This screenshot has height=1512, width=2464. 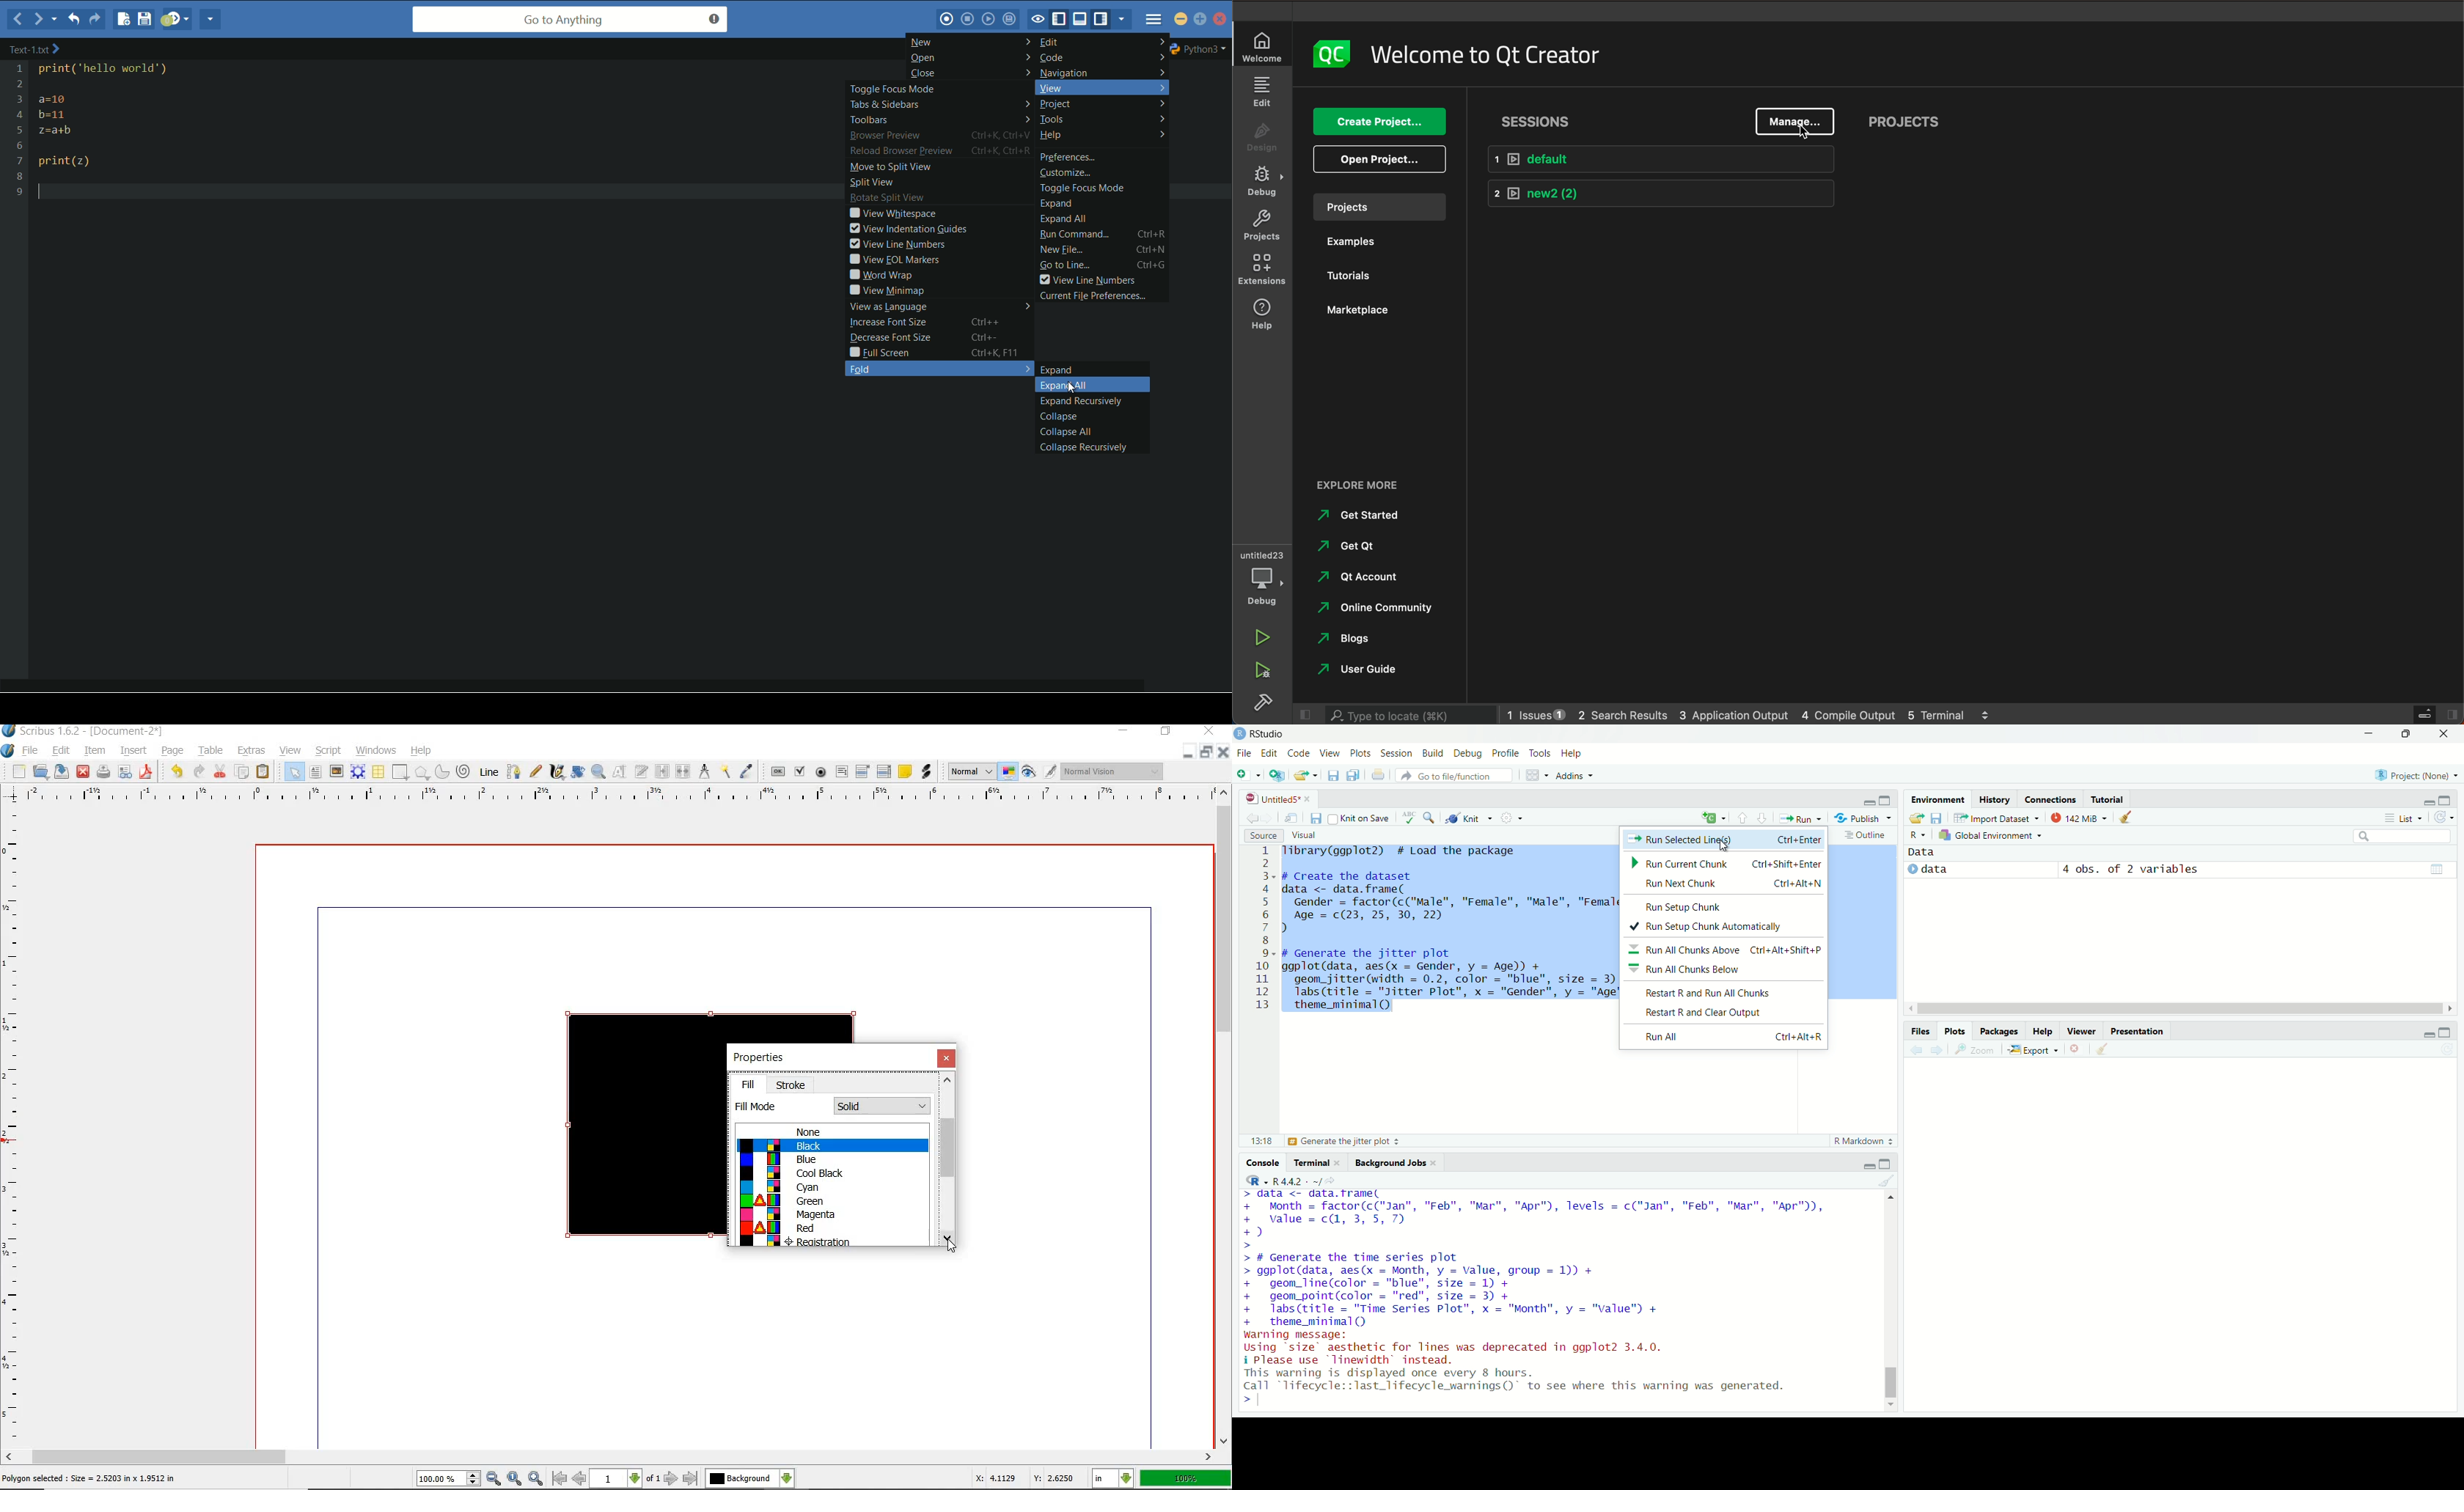 What do you see at coordinates (514, 1478) in the screenshot?
I see `zoom to` at bounding box center [514, 1478].